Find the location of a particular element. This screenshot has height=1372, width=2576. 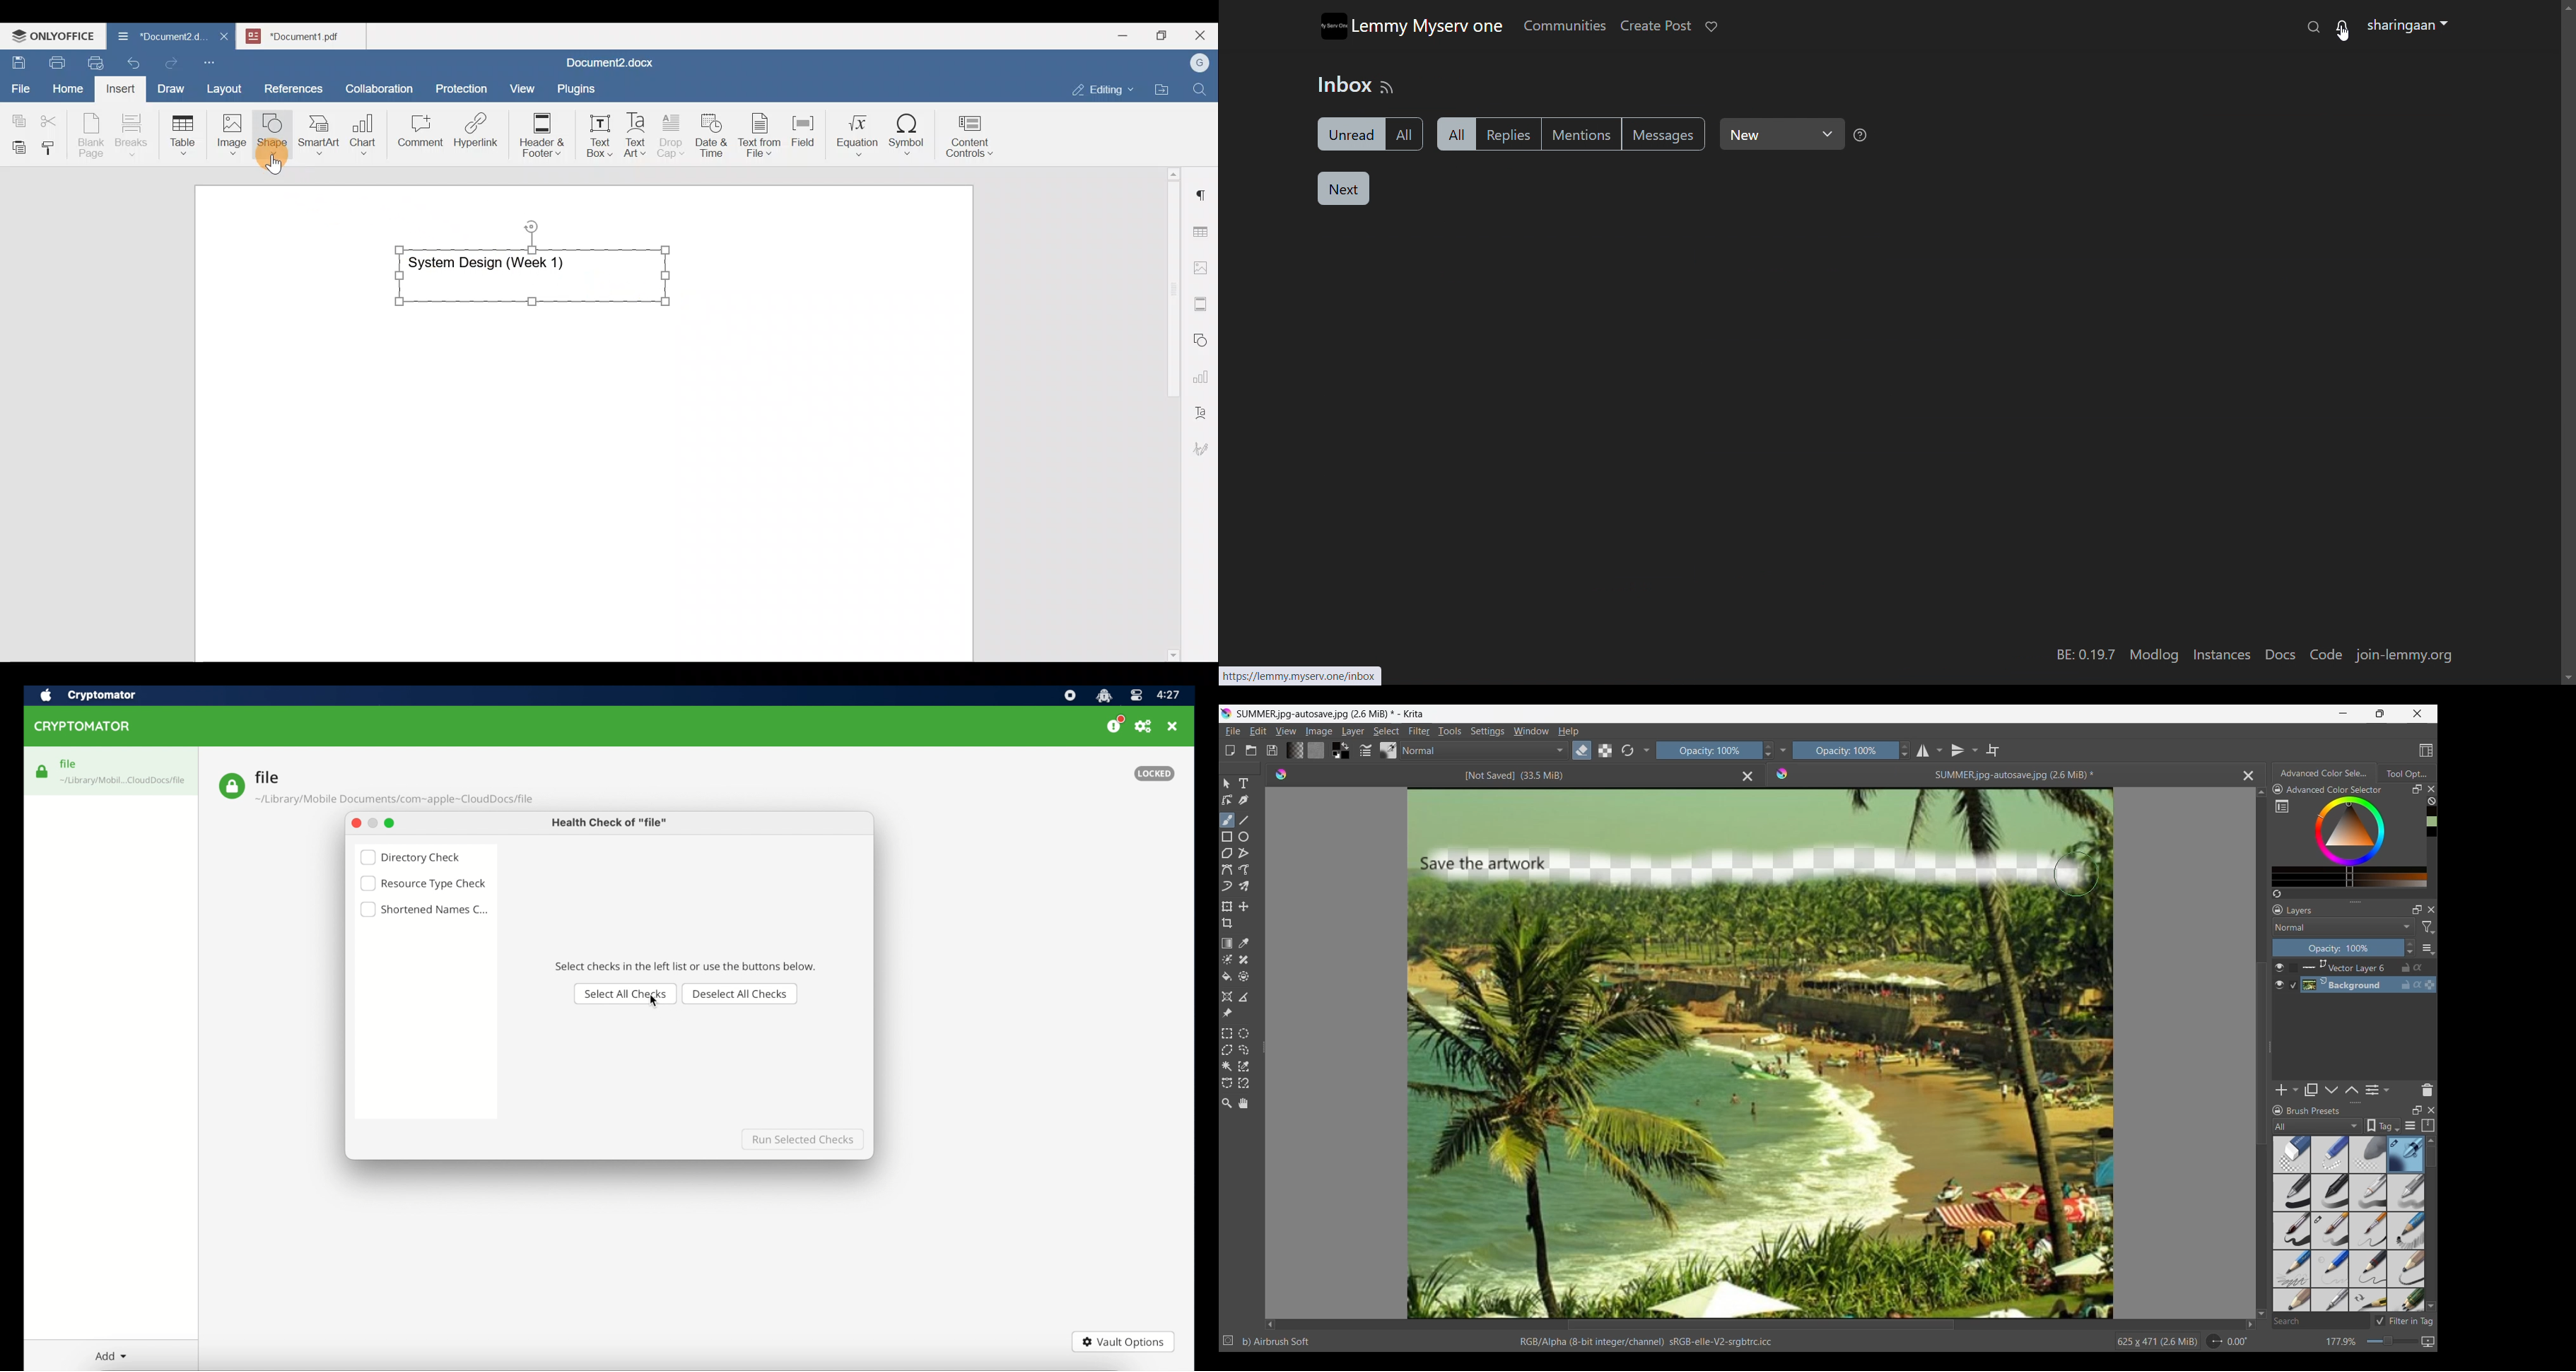

Shape is located at coordinates (274, 128).